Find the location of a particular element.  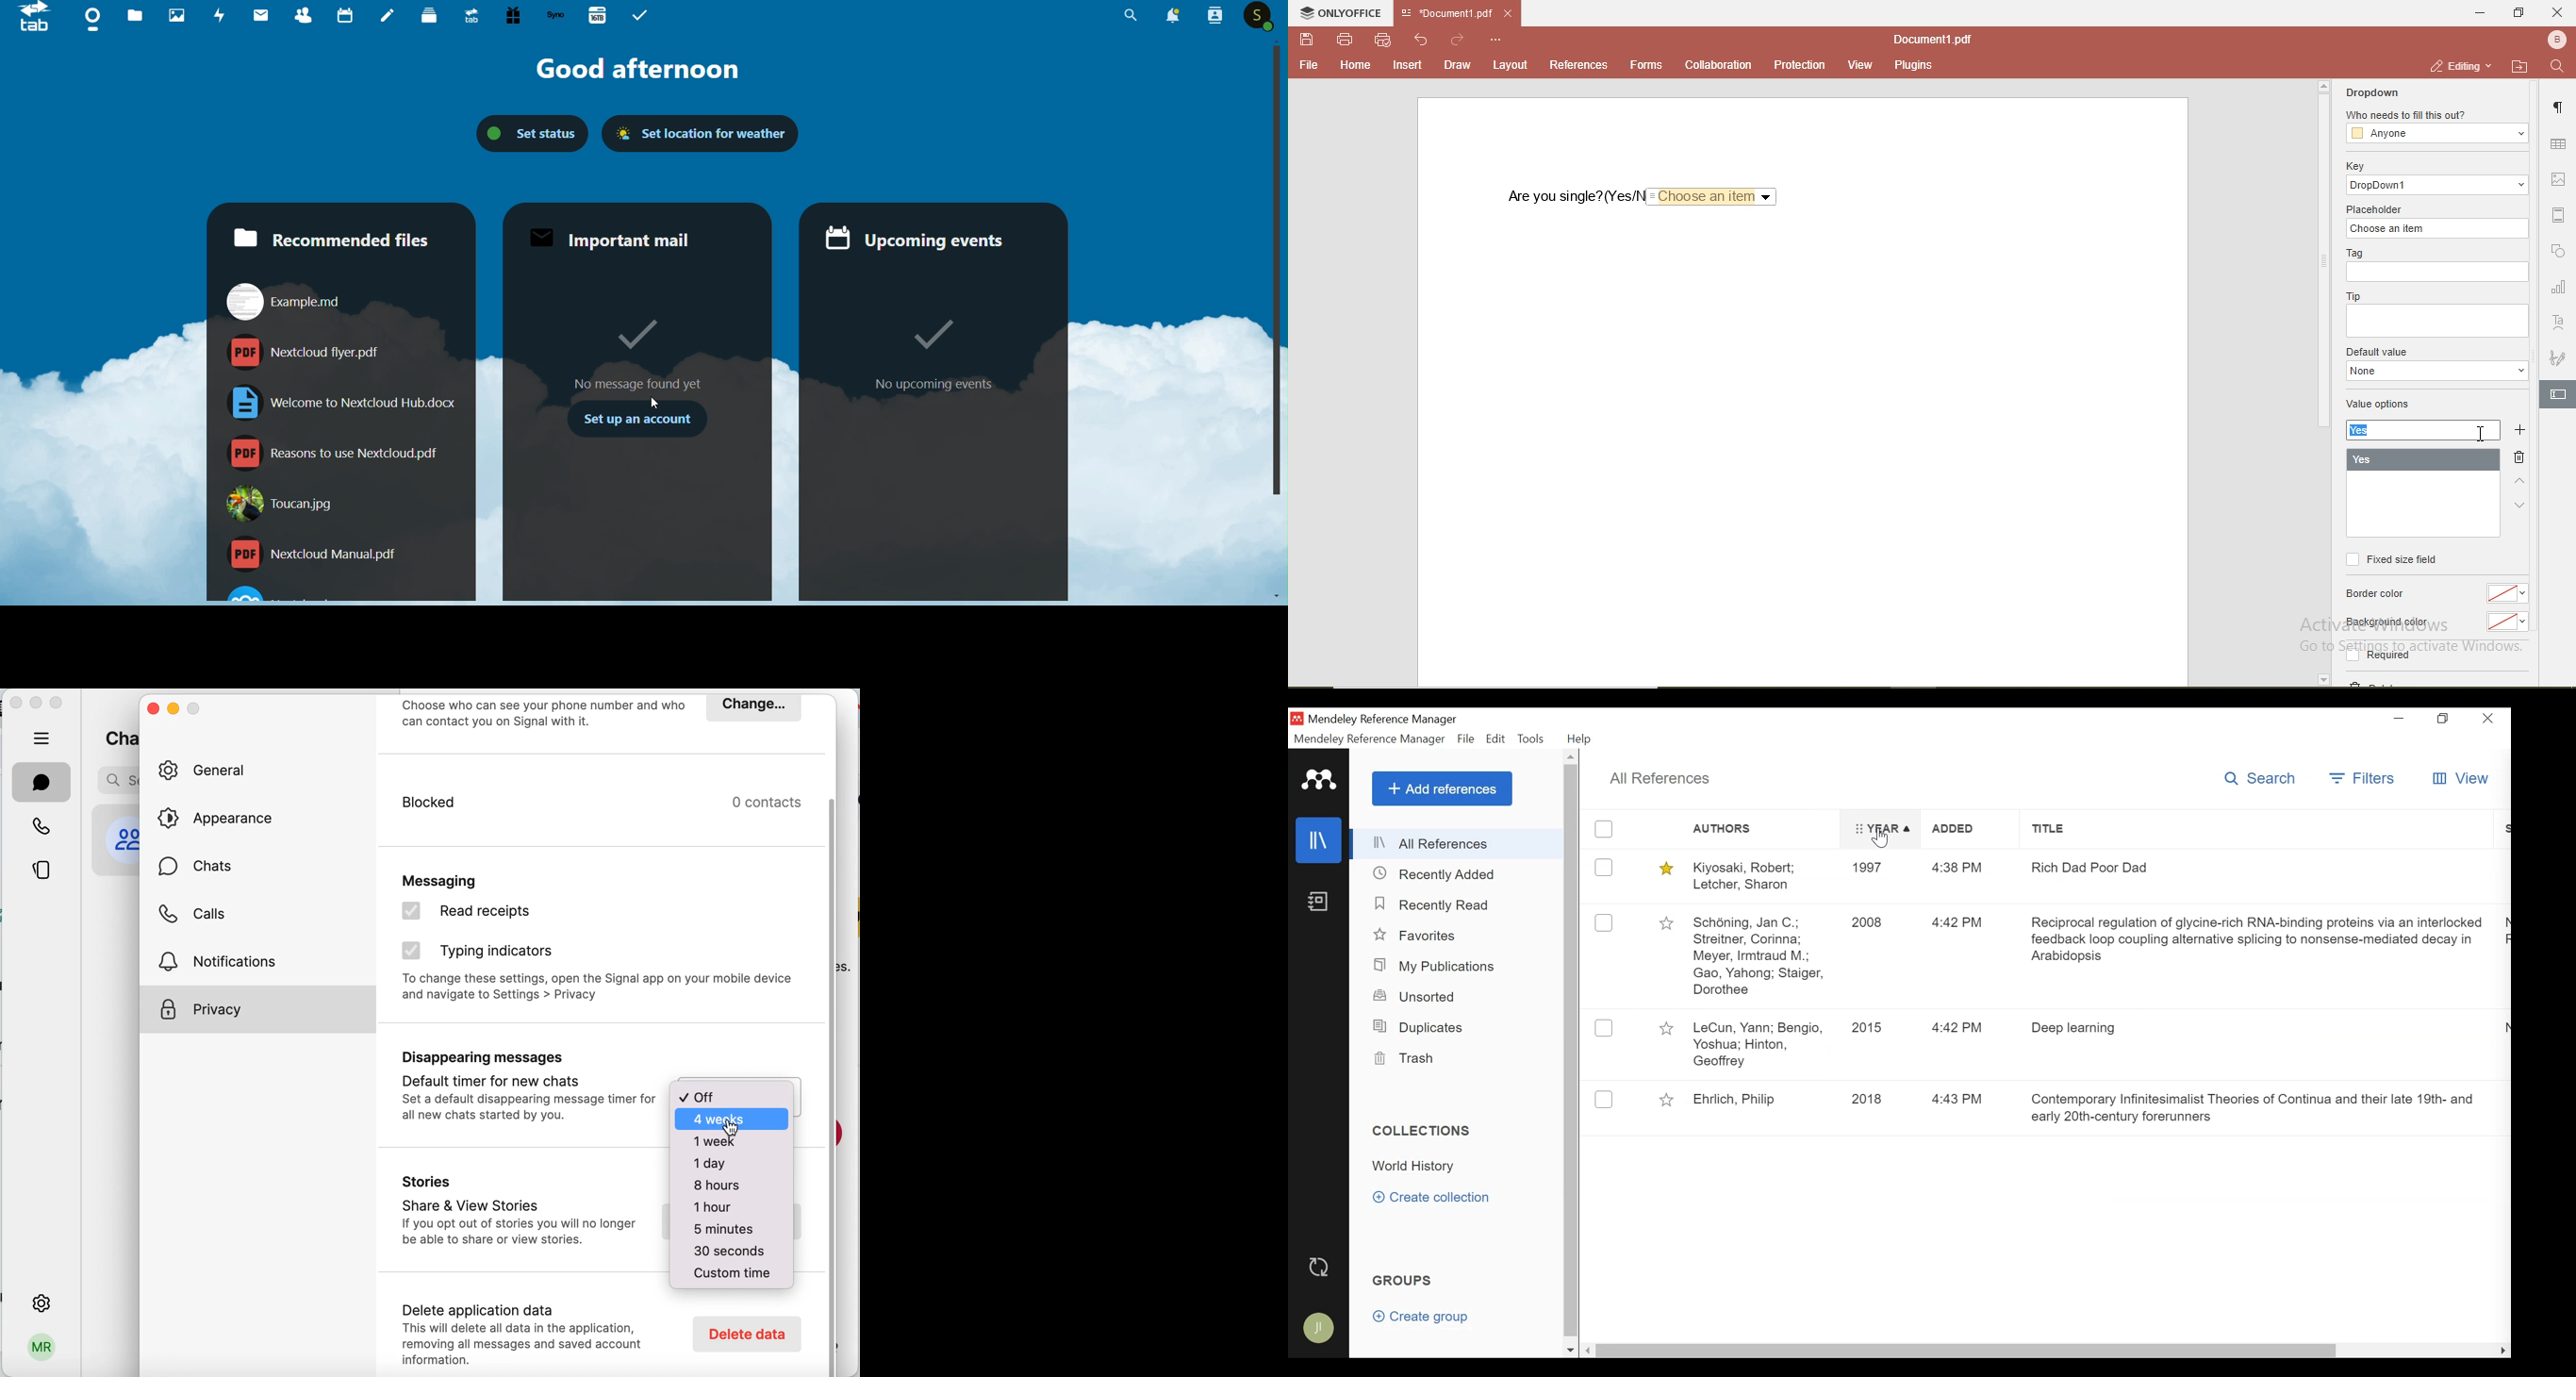

Mail is located at coordinates (257, 15).